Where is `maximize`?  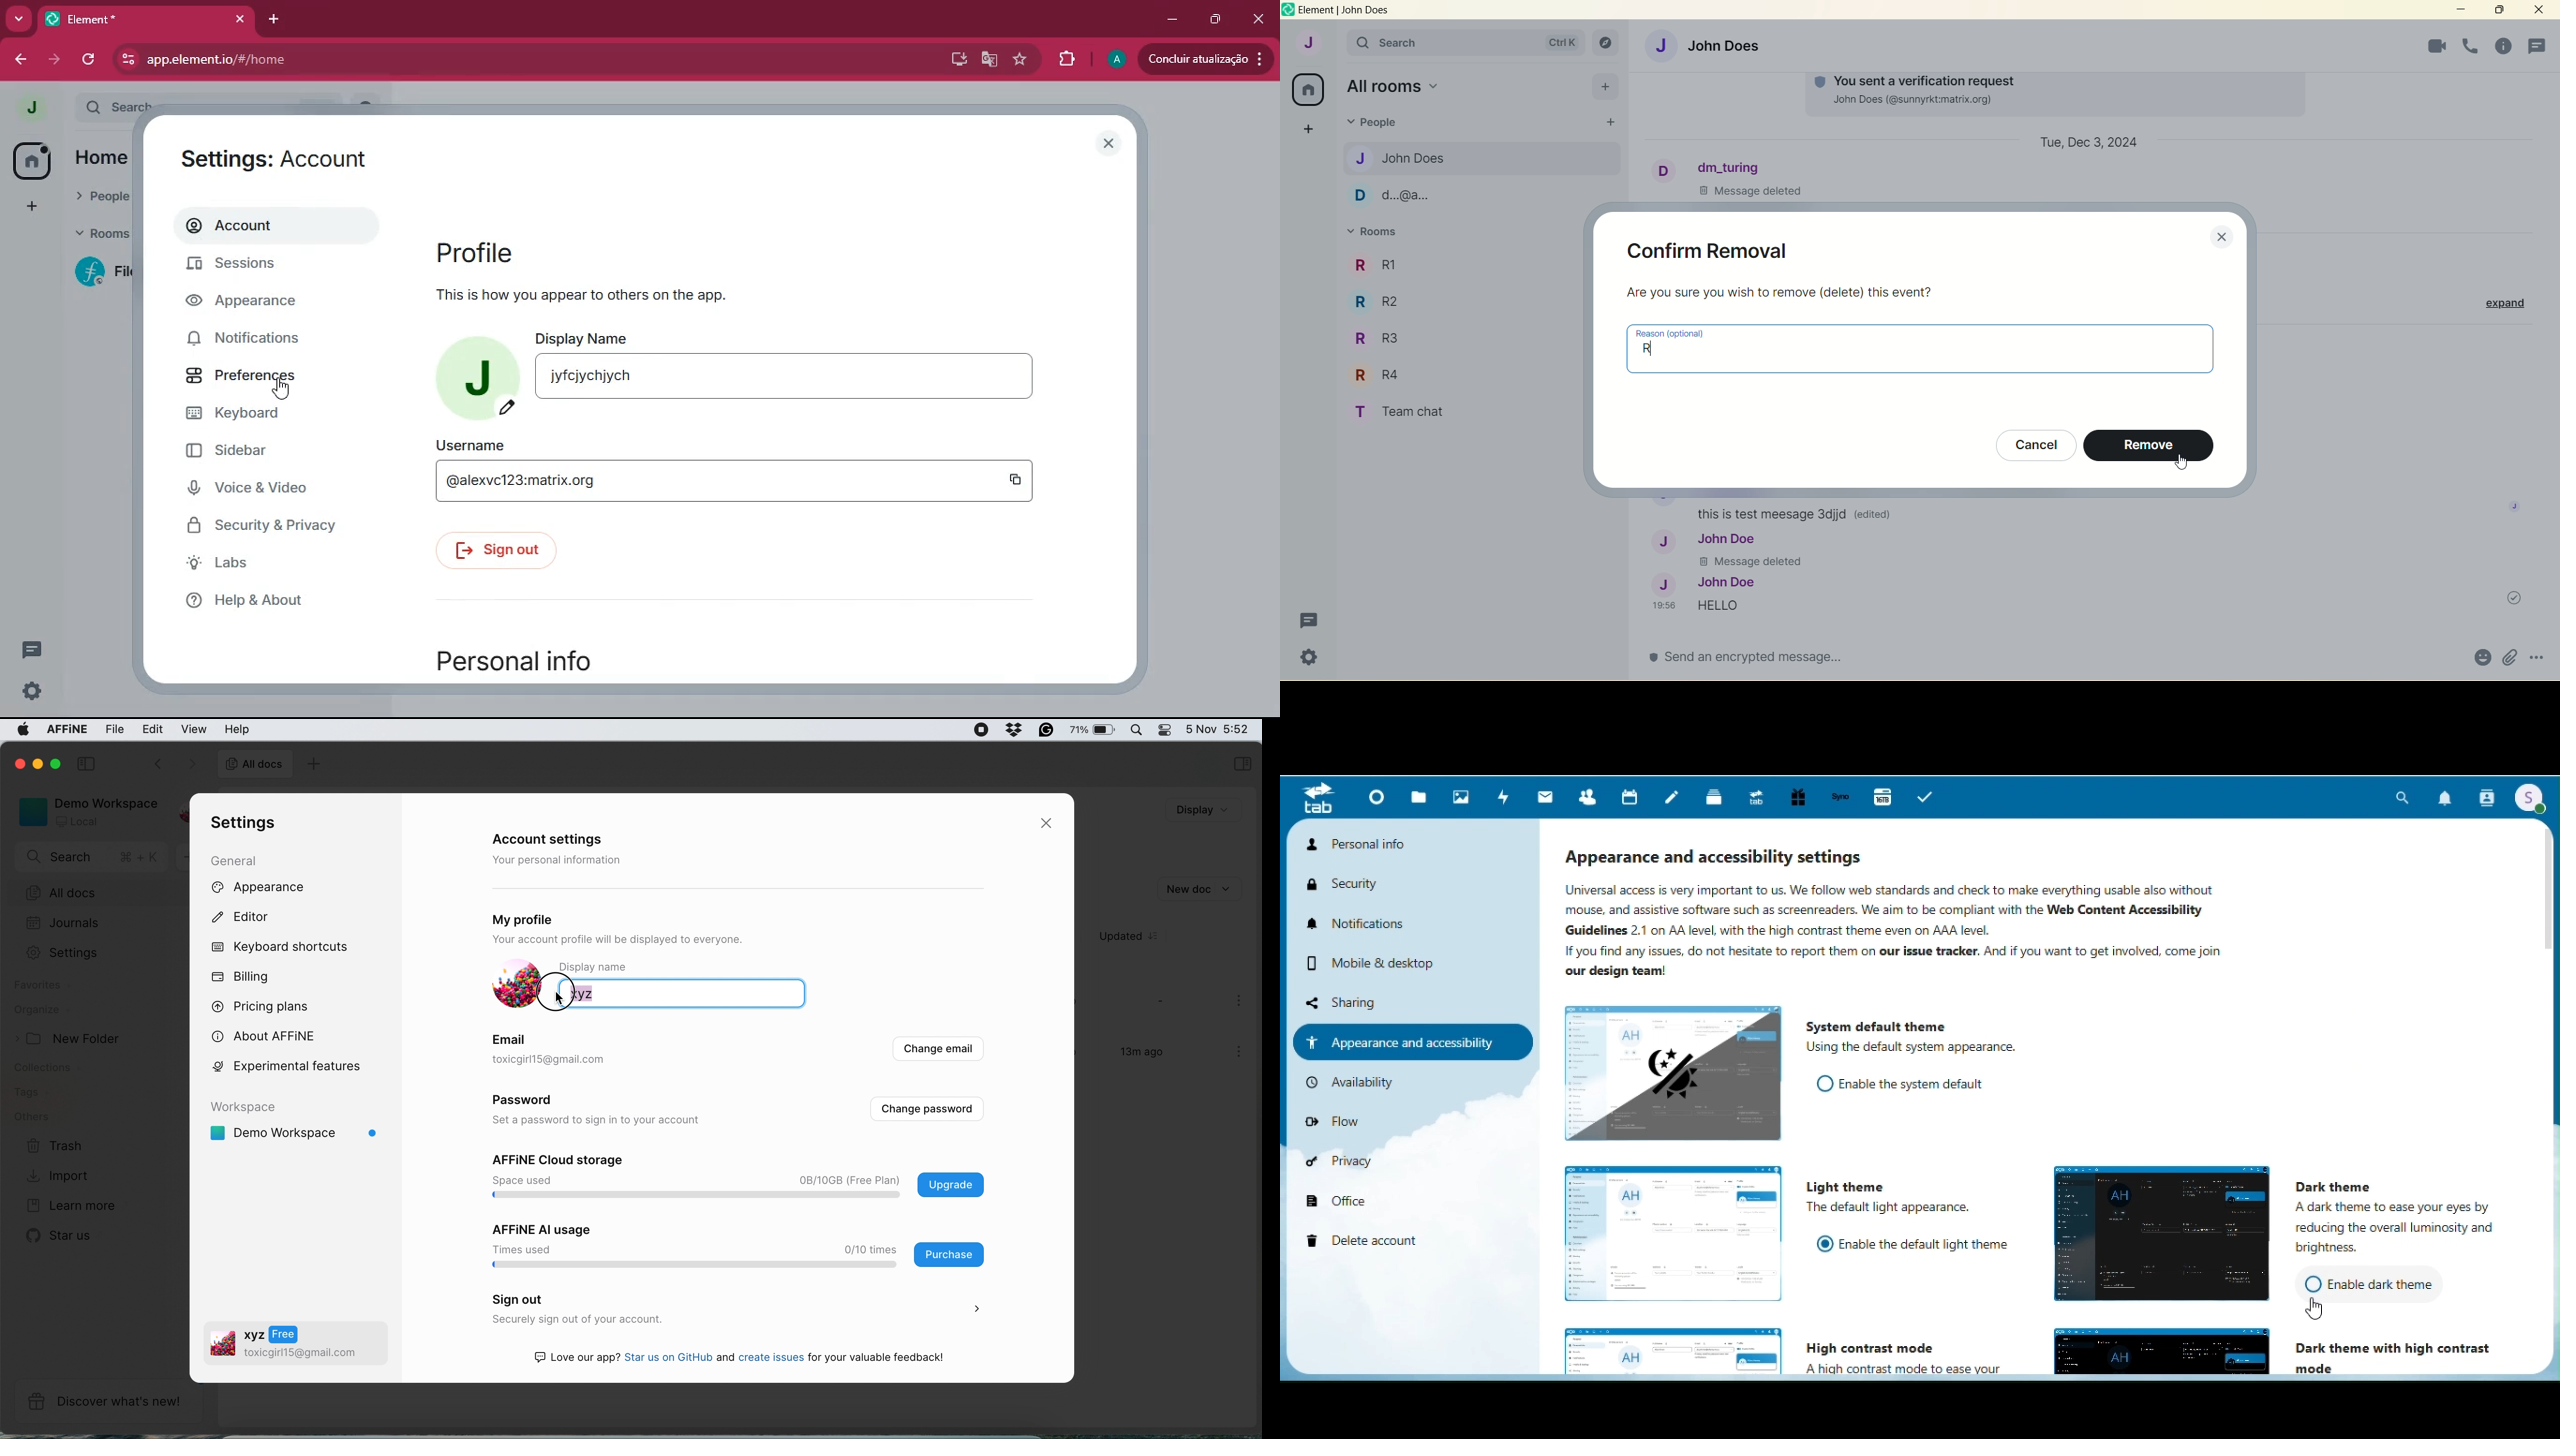
maximize is located at coordinates (2499, 10).